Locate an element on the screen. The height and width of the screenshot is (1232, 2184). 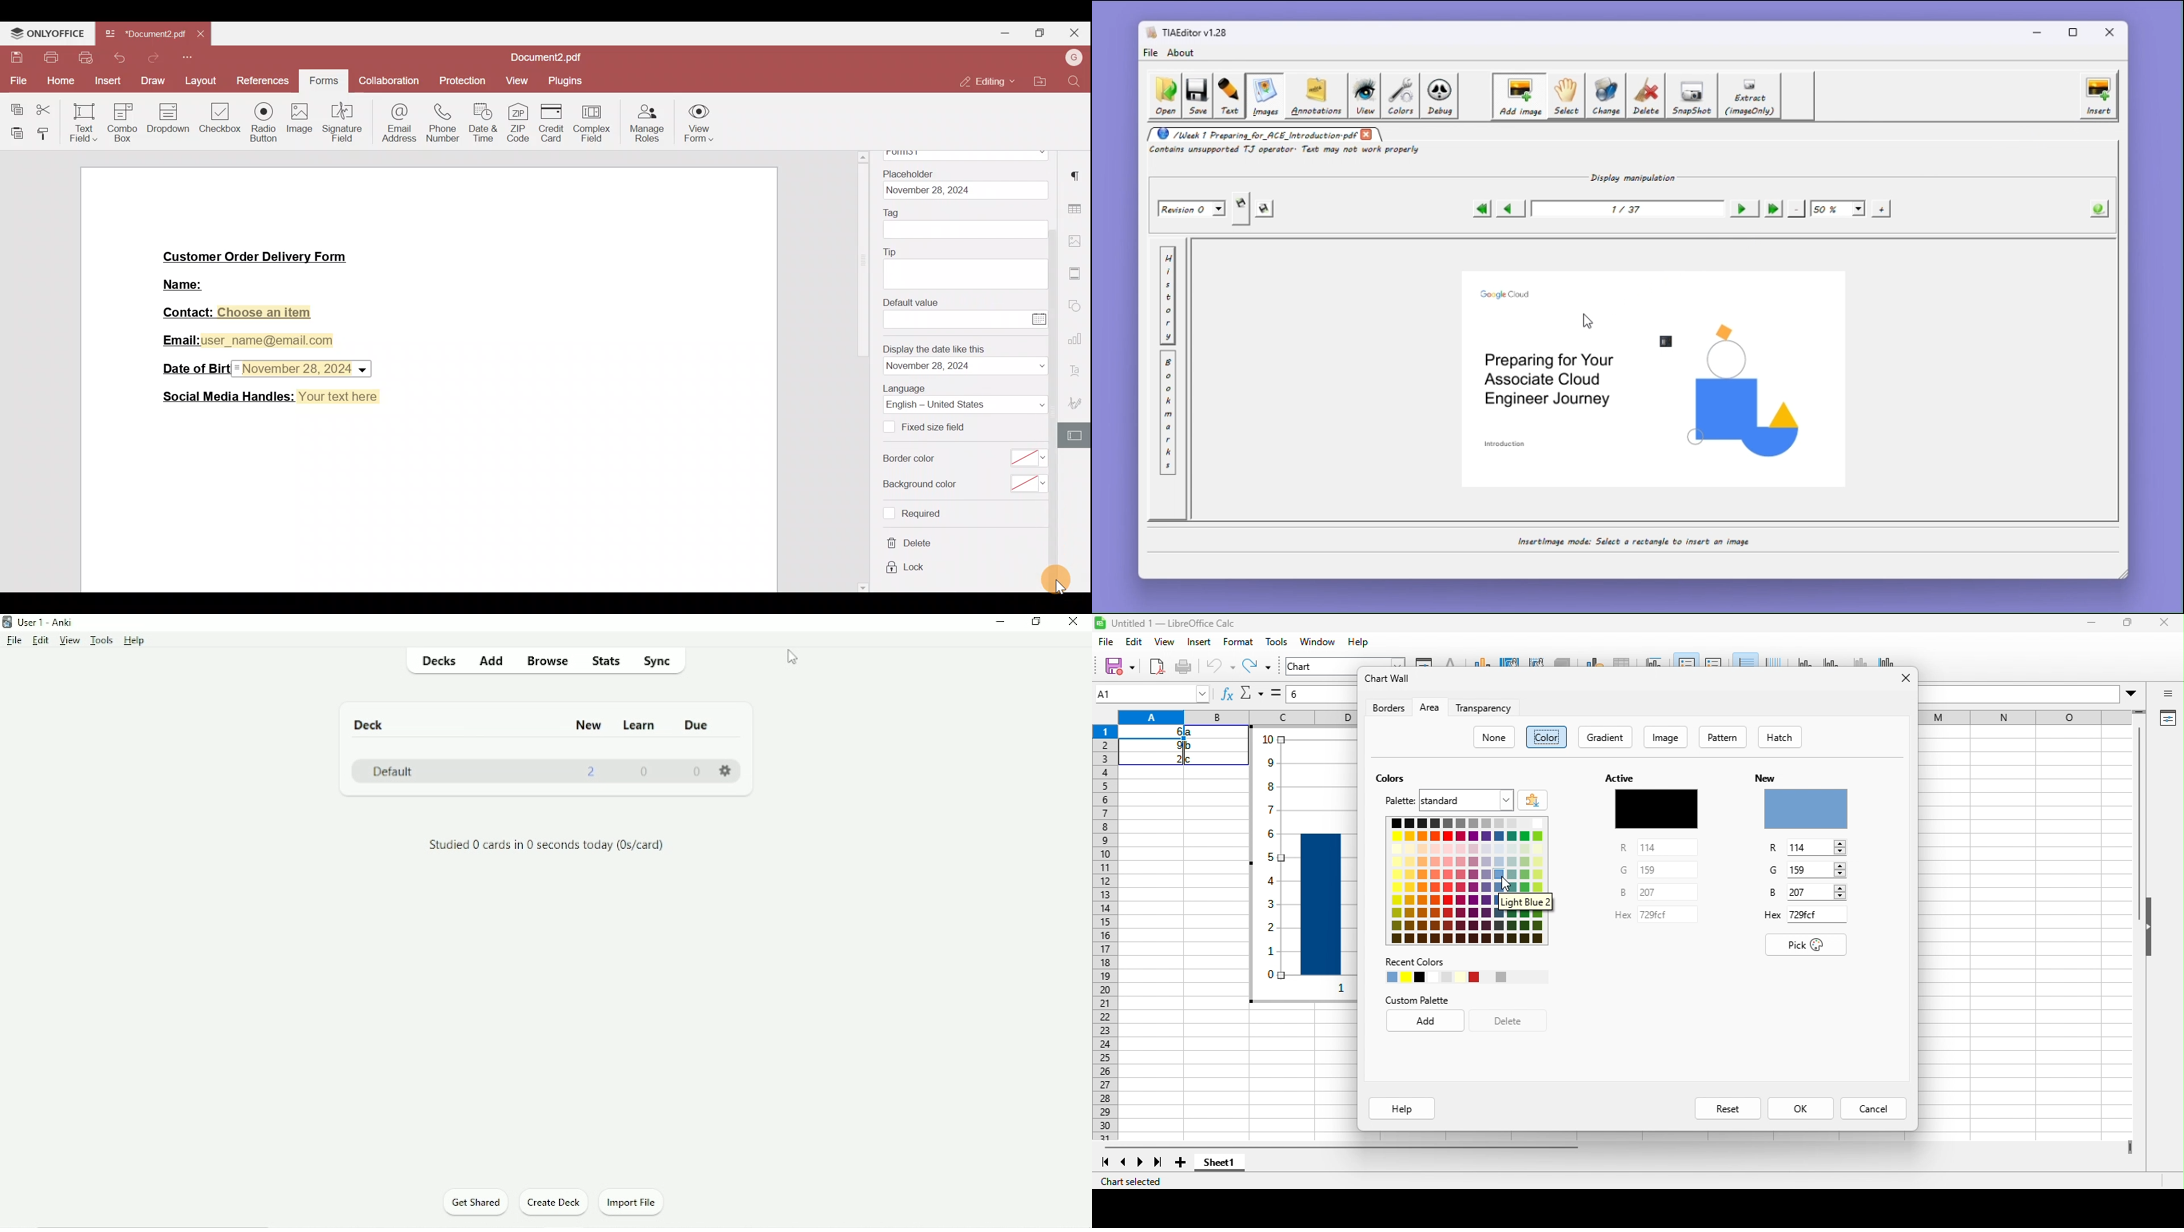
Radio button is located at coordinates (263, 119).